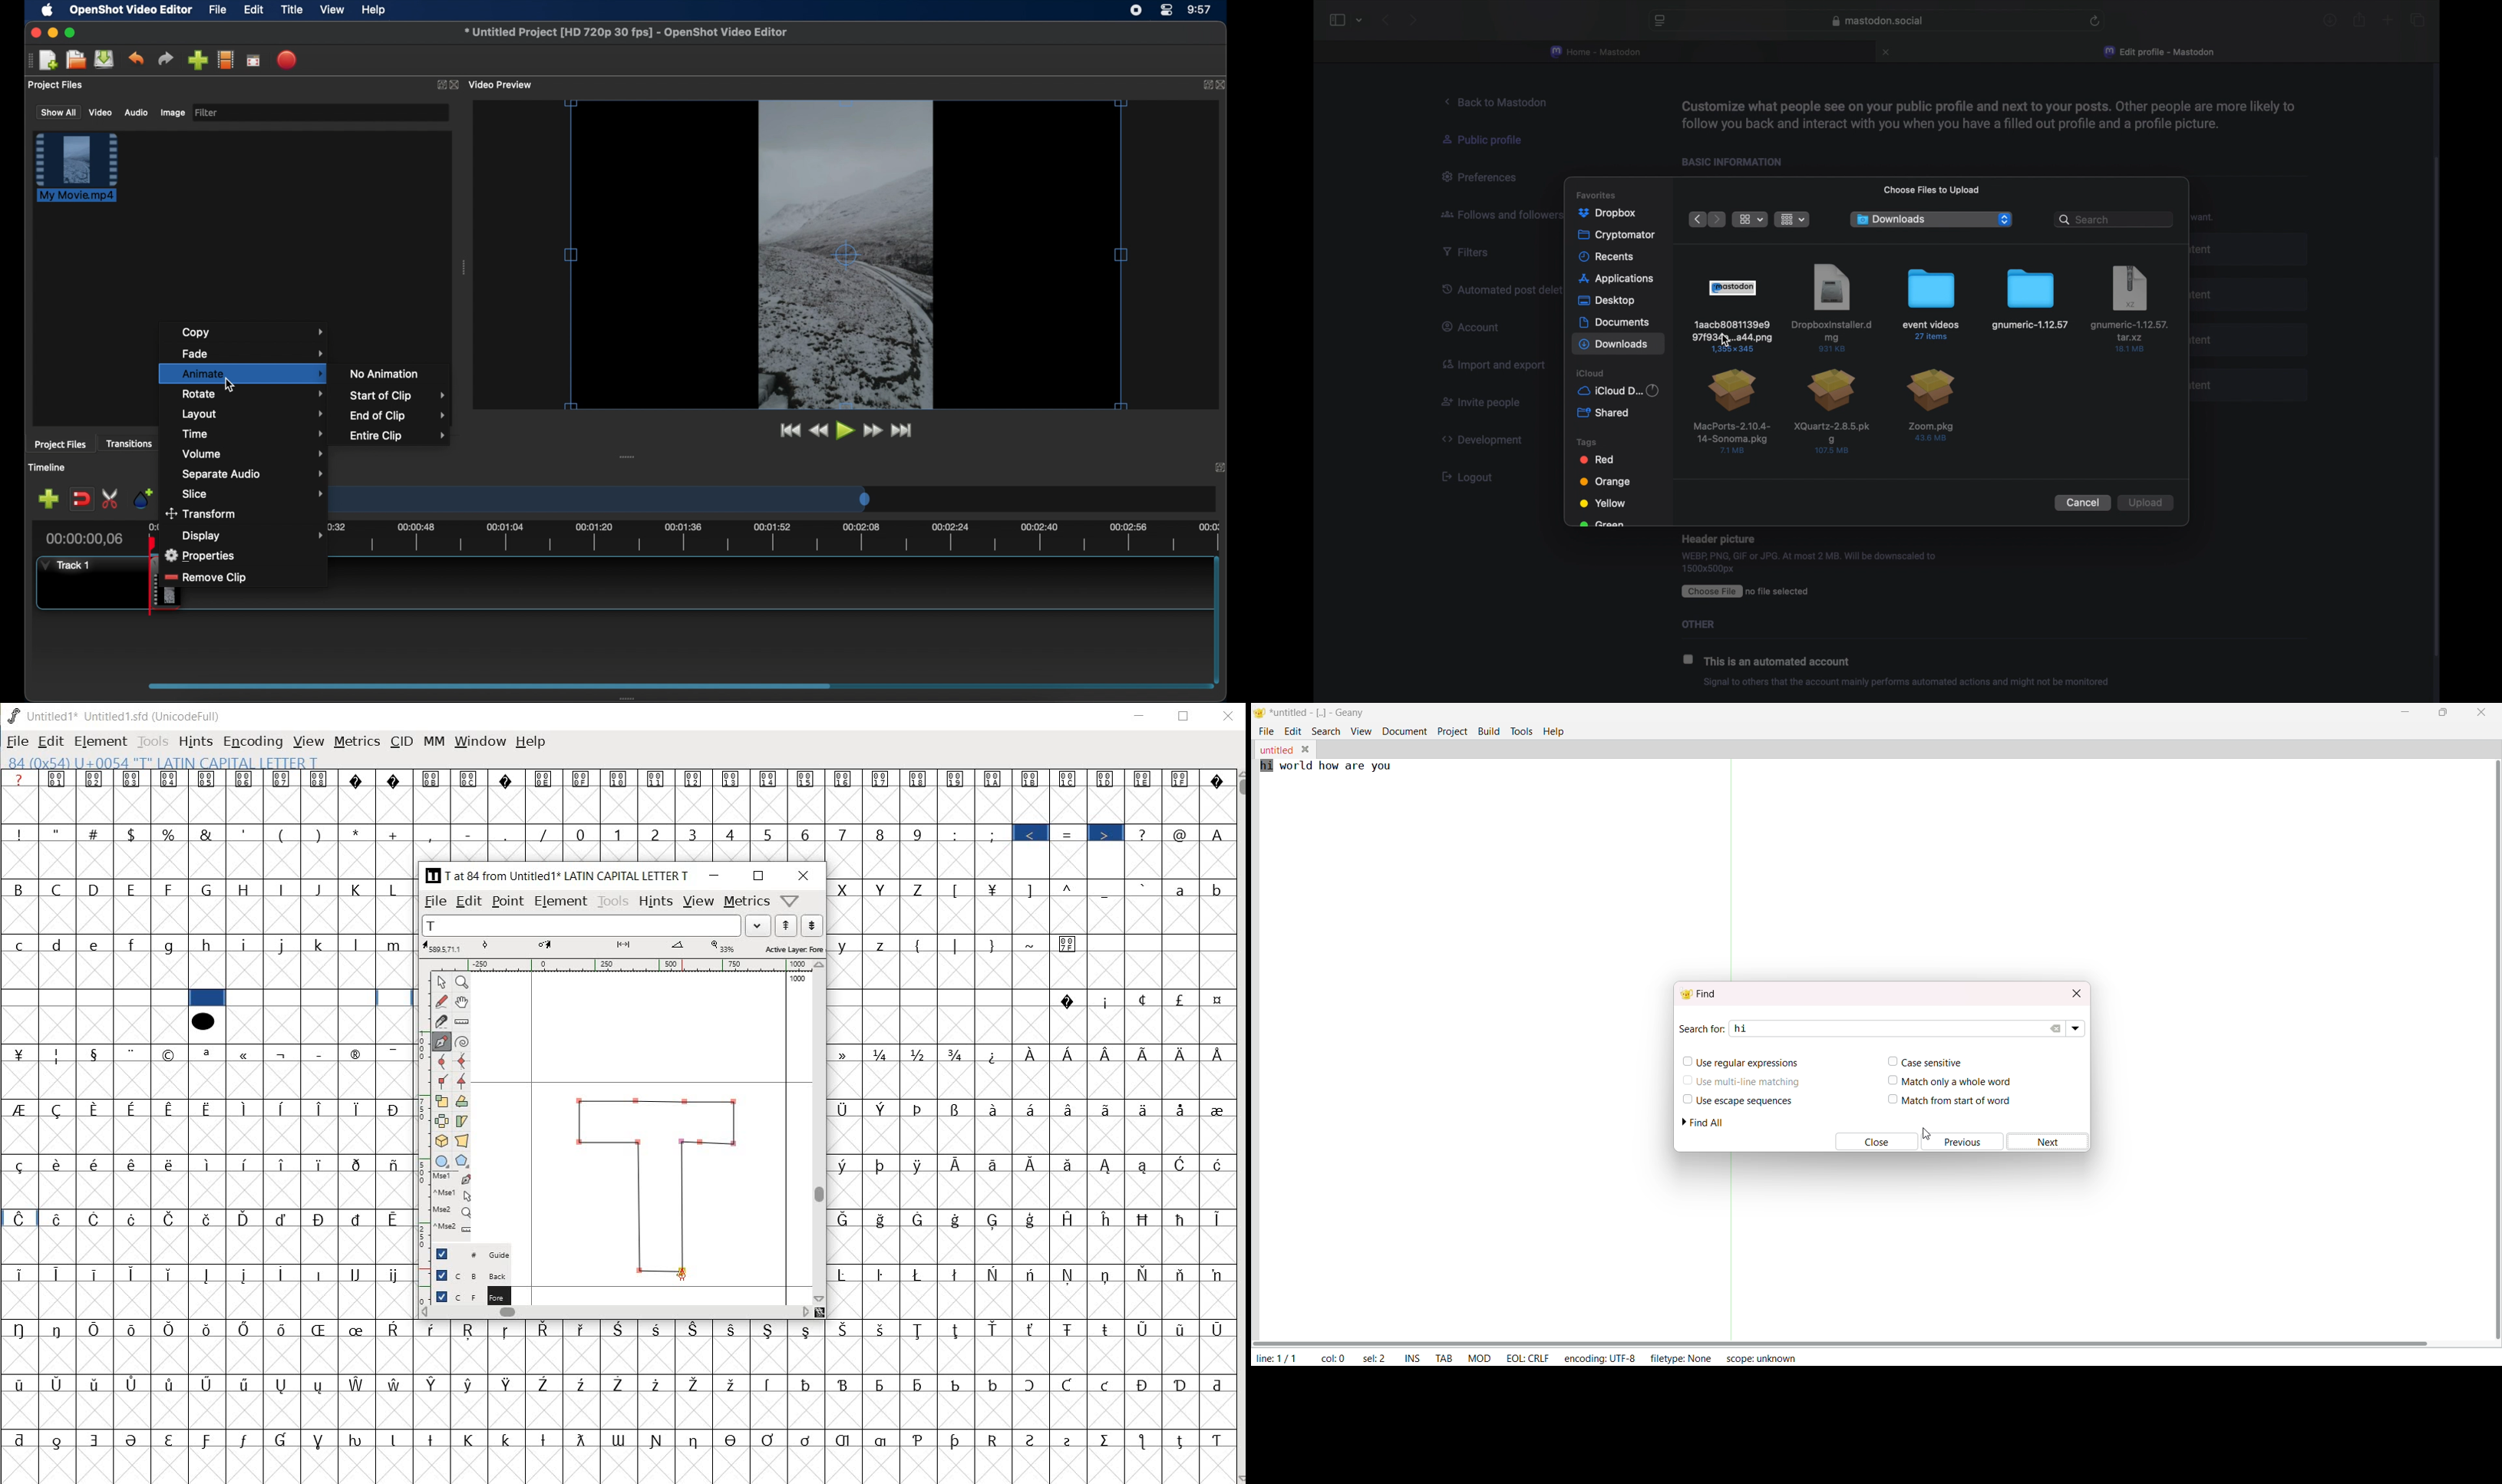 The width and height of the screenshot is (2520, 1484). Describe the element at coordinates (658, 1328) in the screenshot. I see `Symbol` at that location.